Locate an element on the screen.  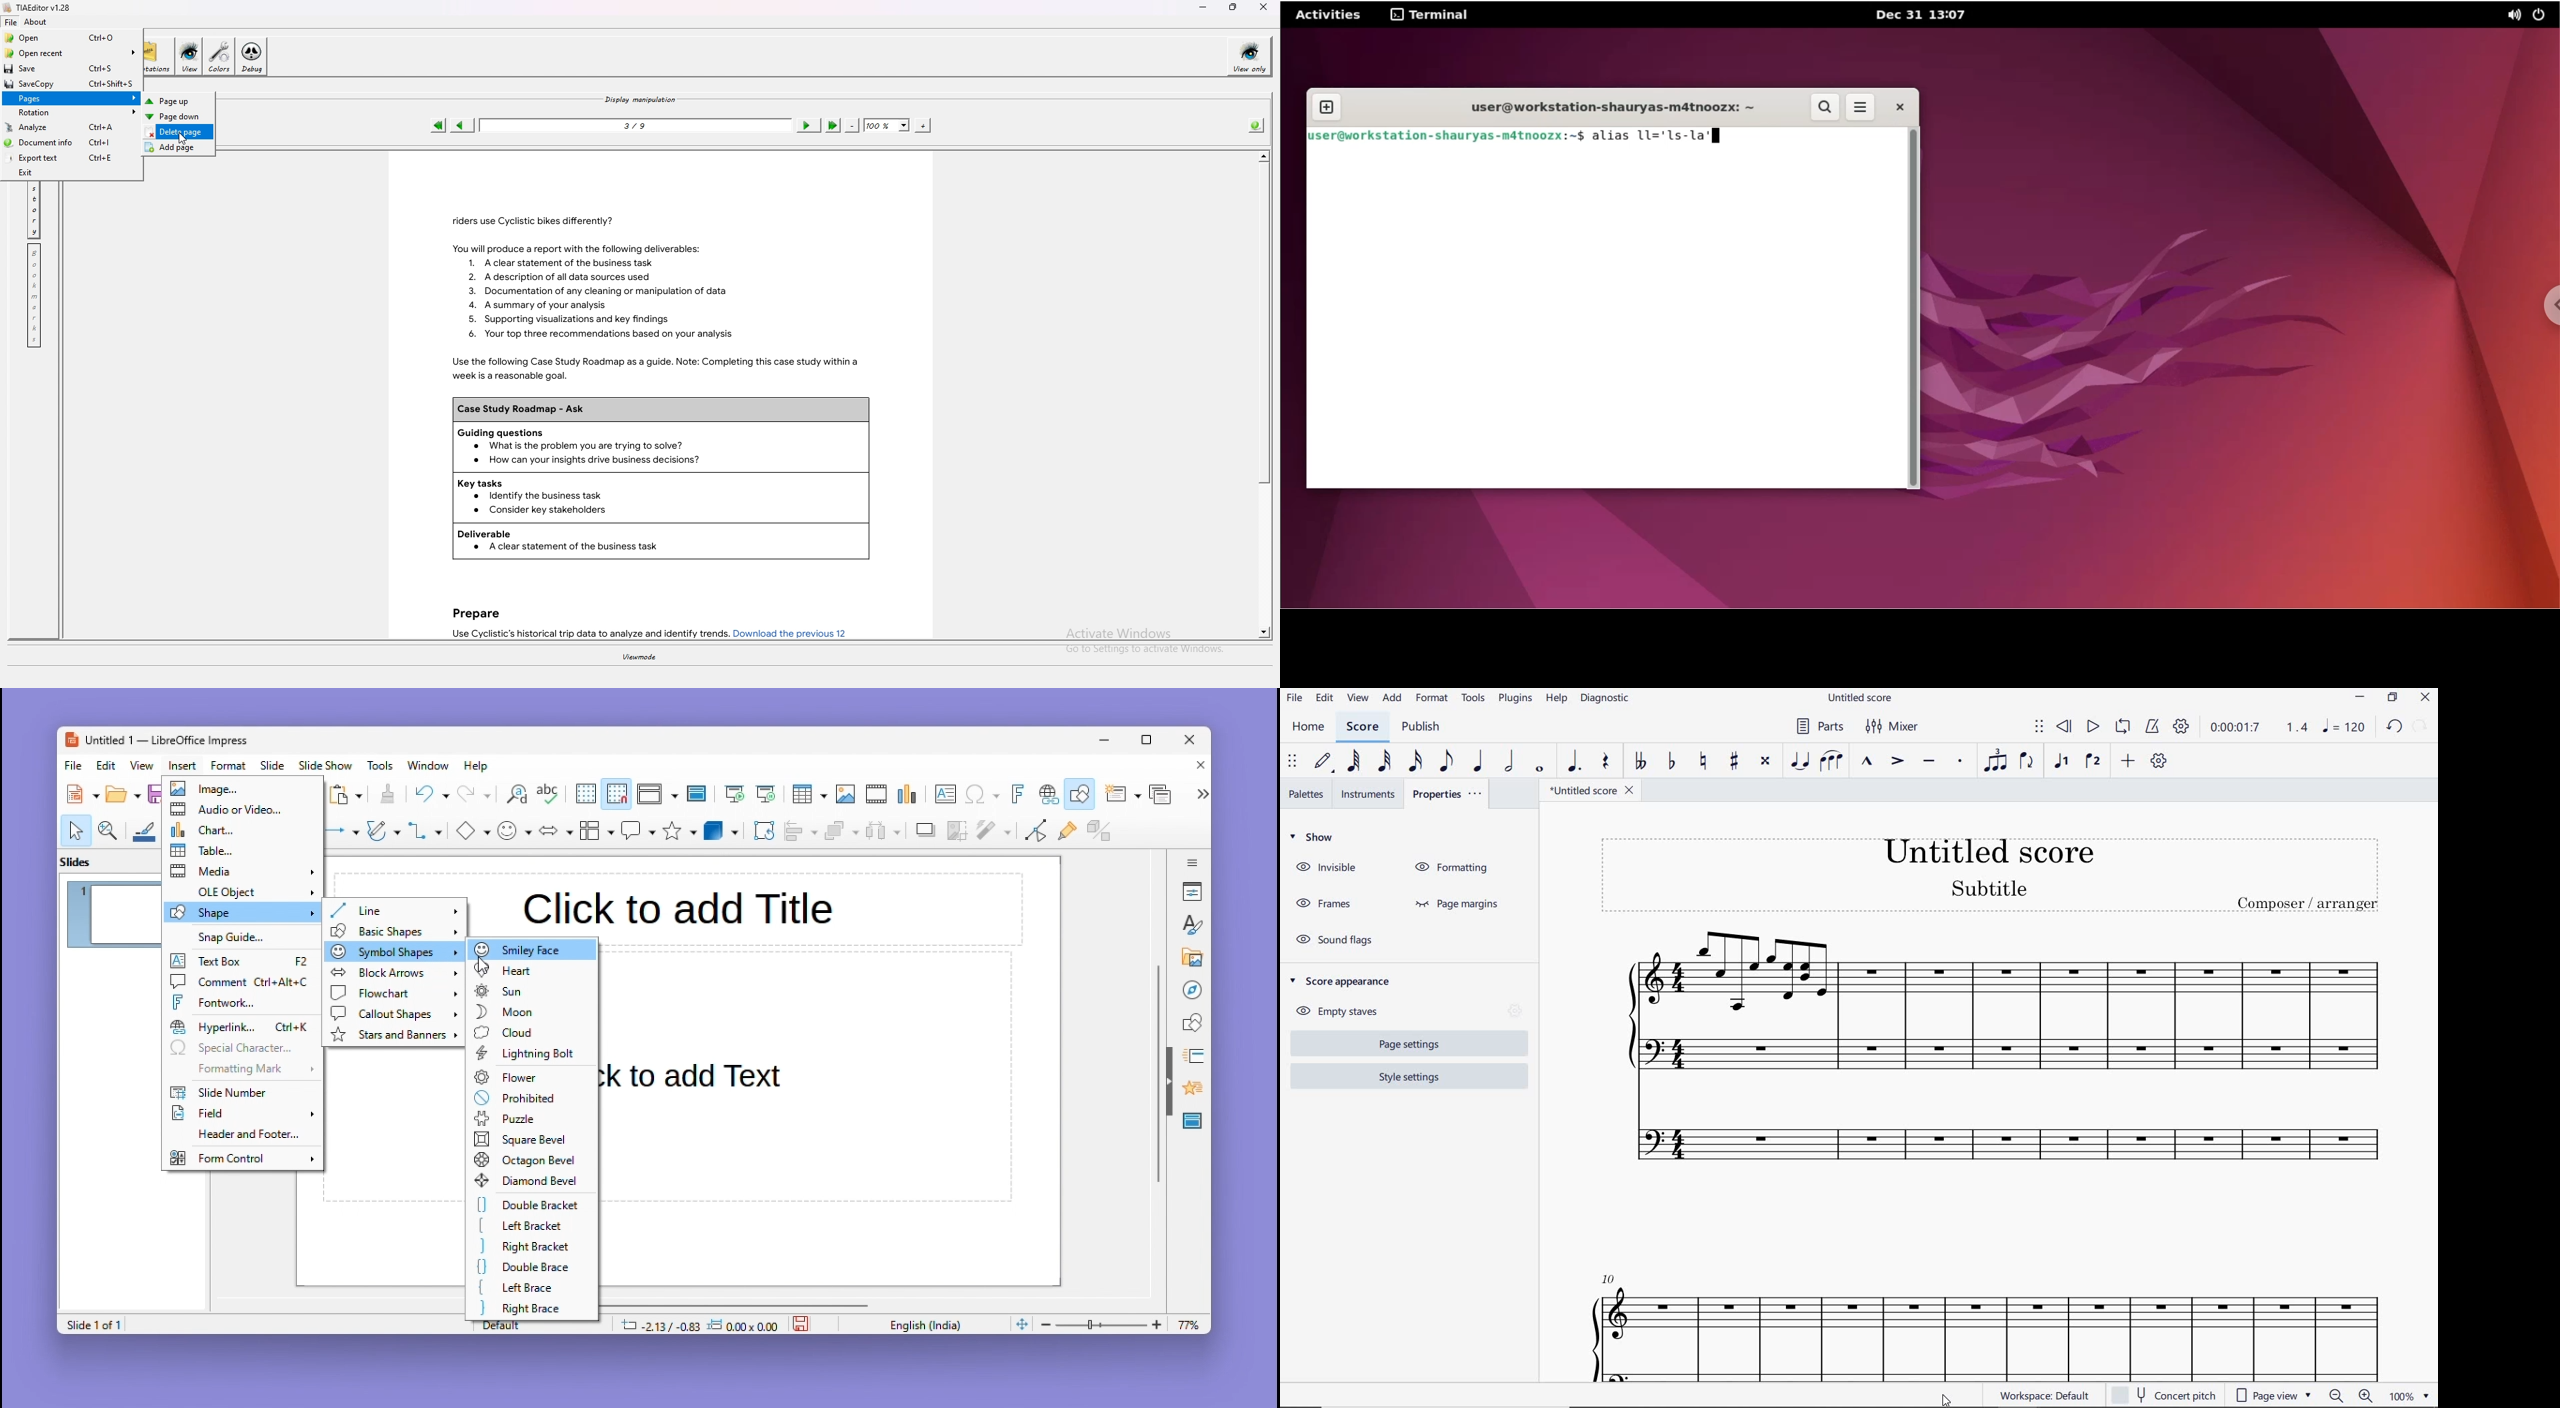
CUSTOMIZE TOOLBAR is located at coordinates (2159, 761).